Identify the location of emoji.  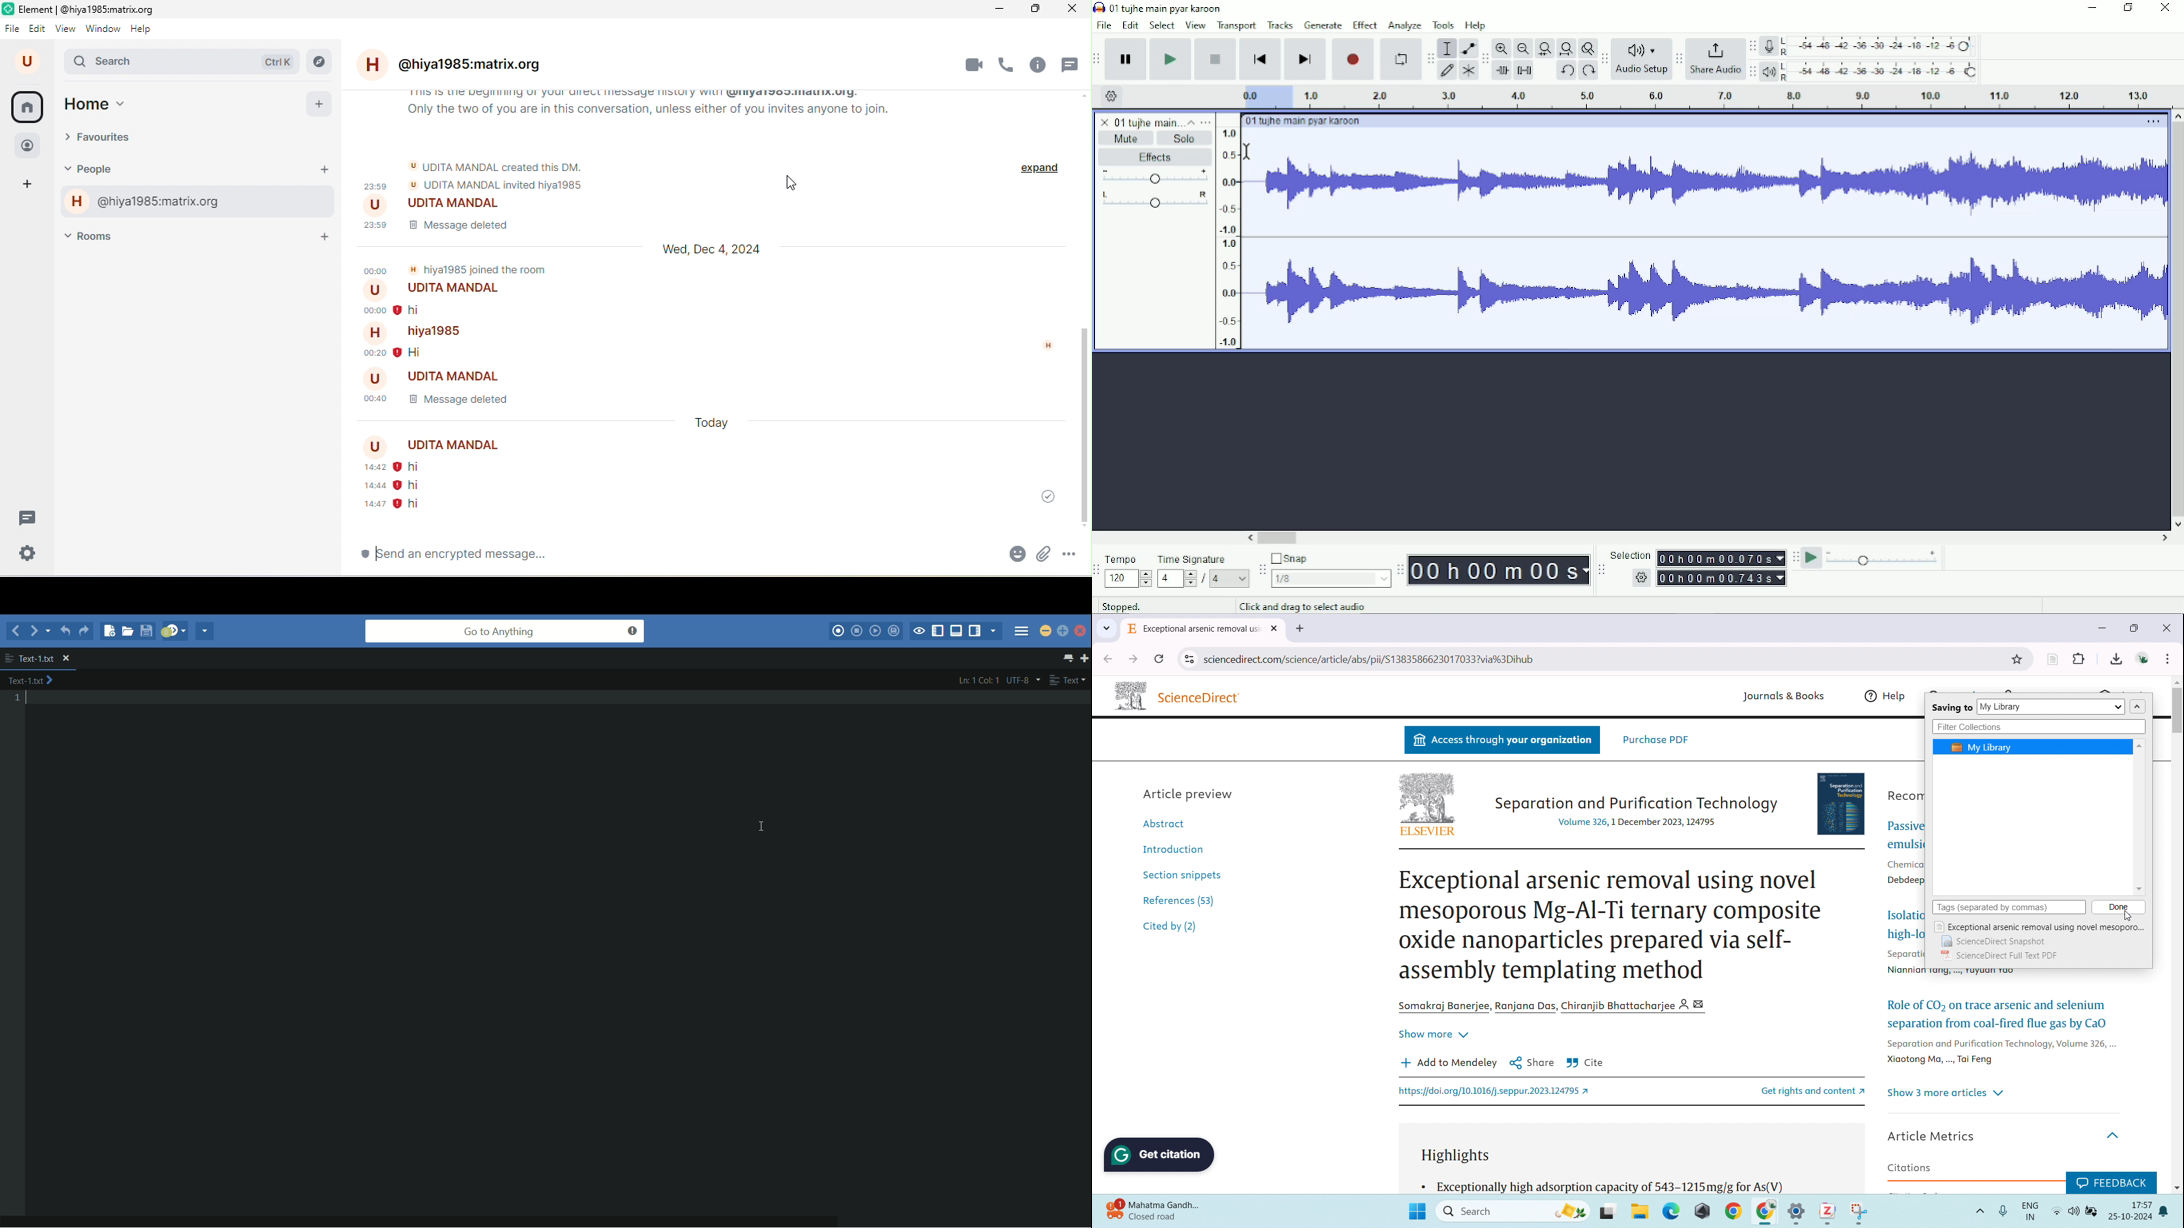
(978, 554).